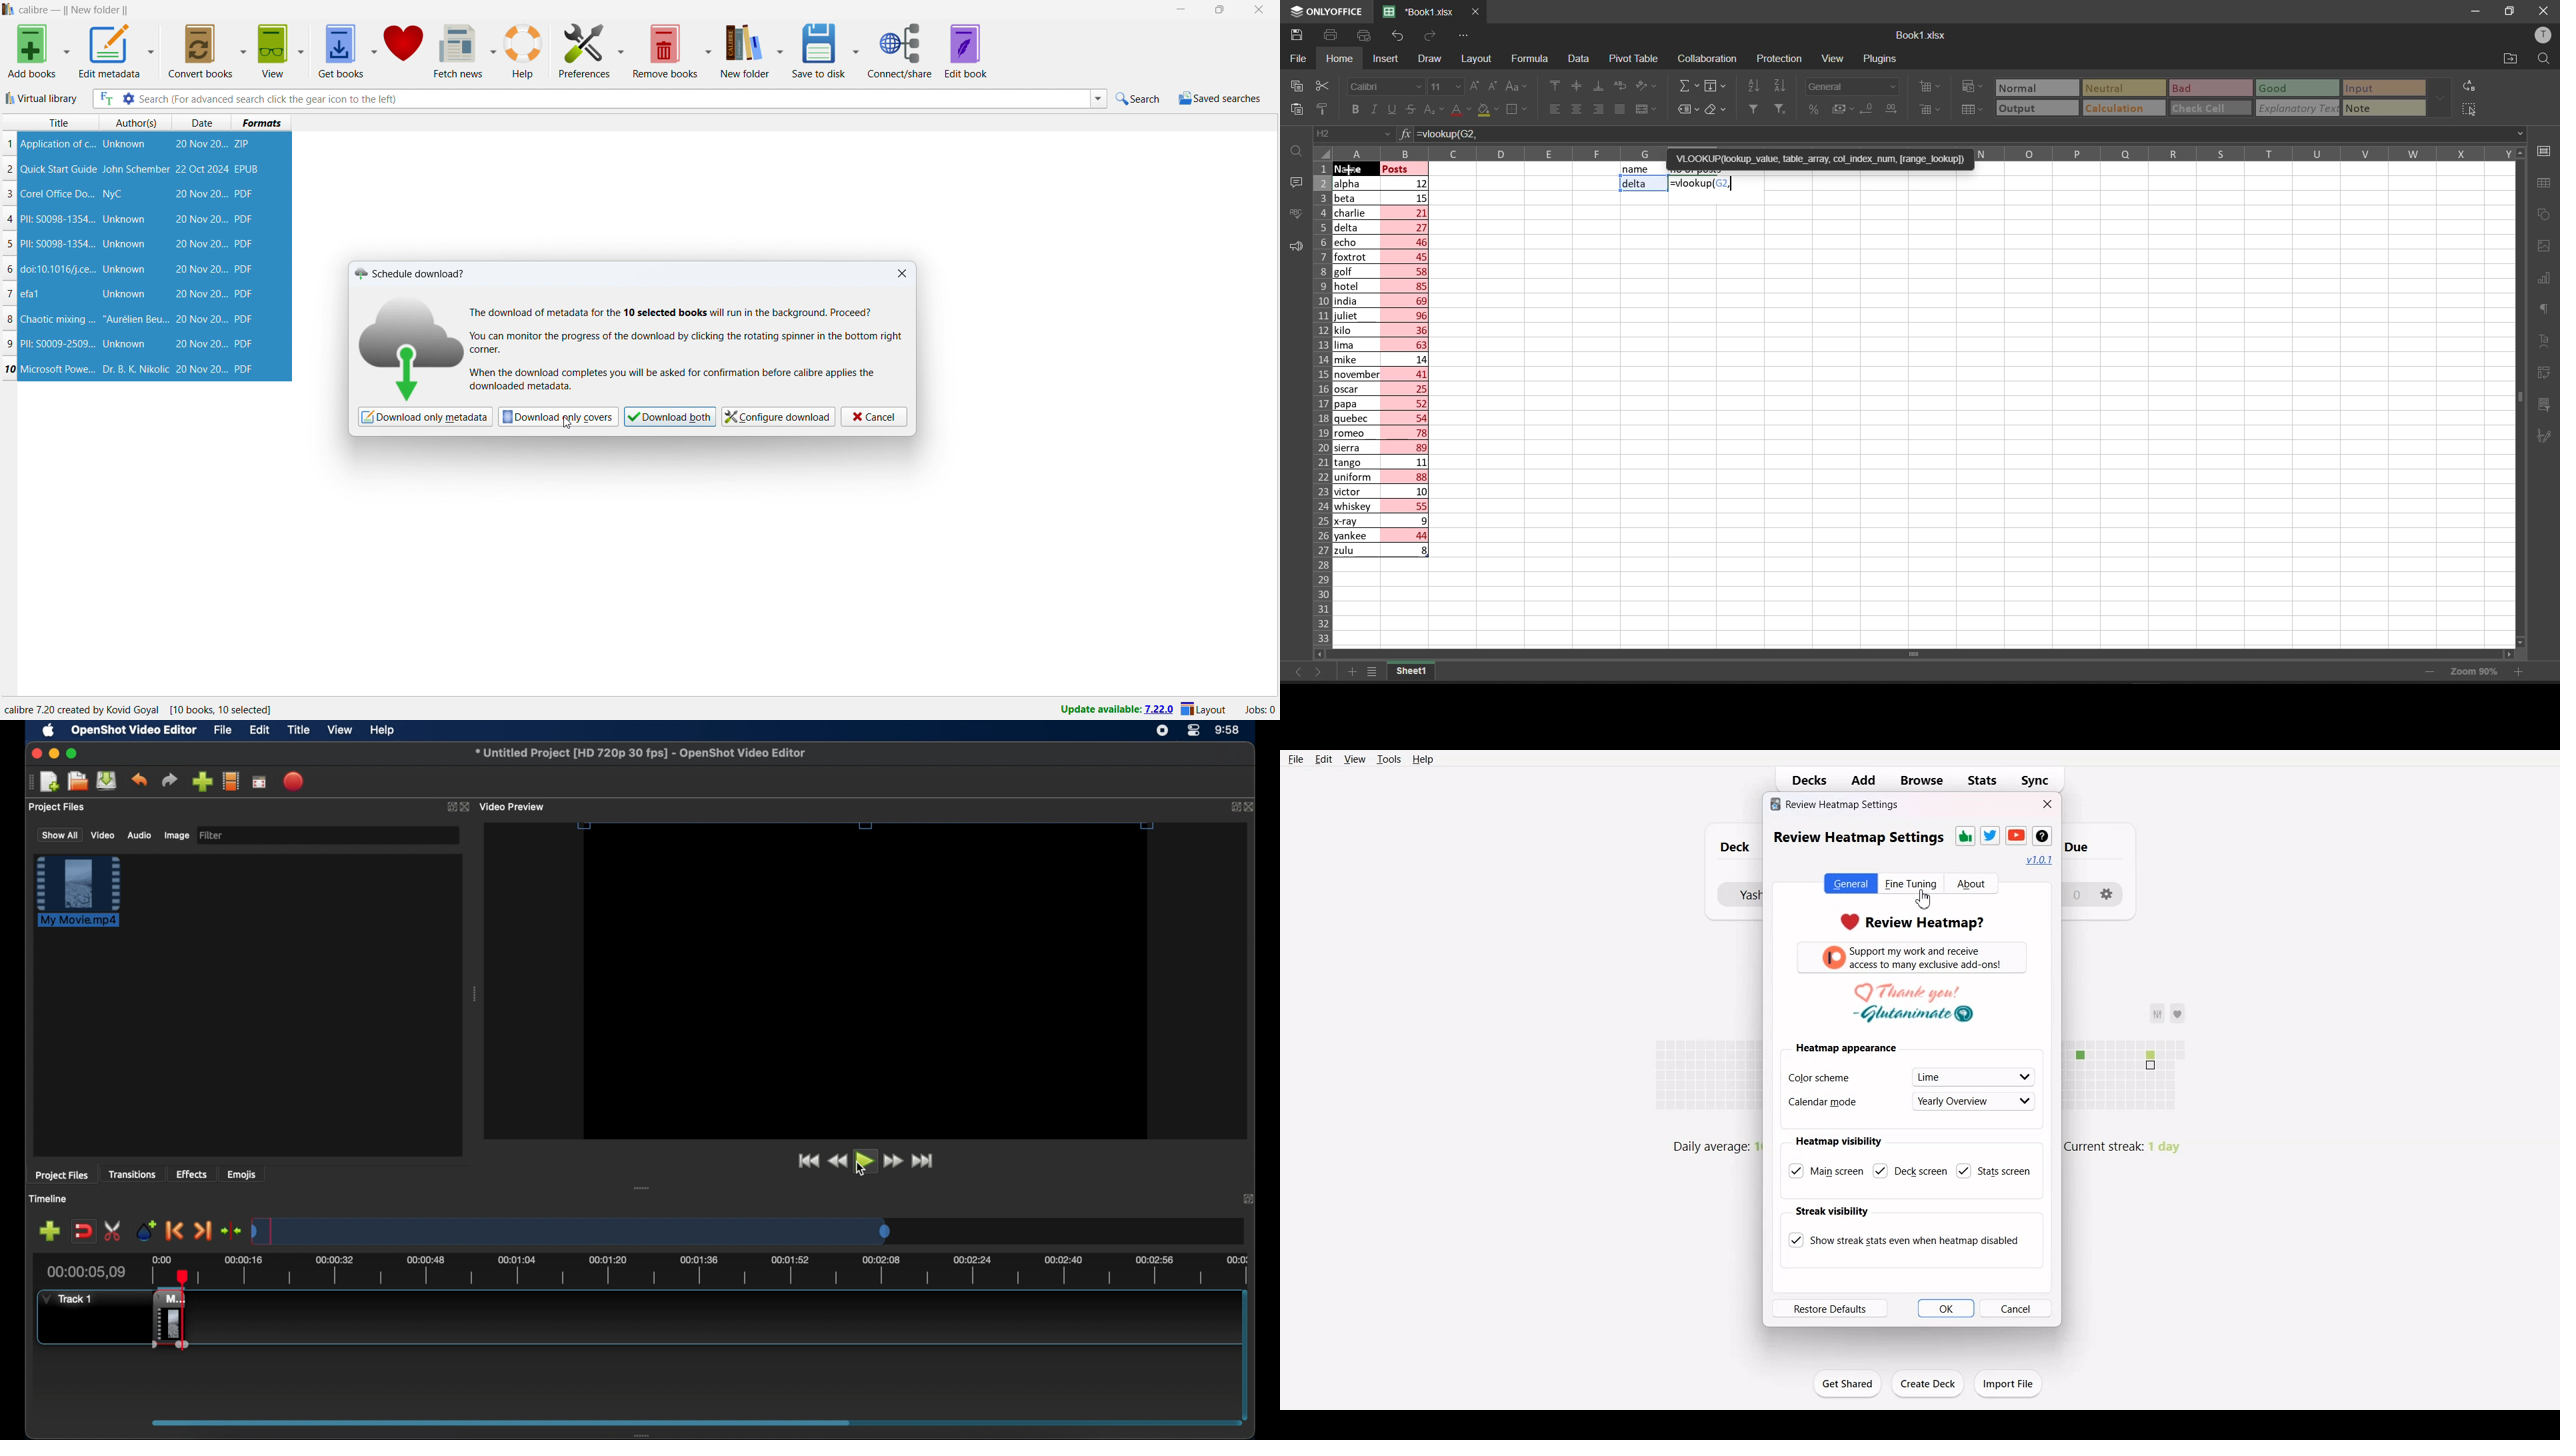 The image size is (2576, 1456). I want to click on Decks, so click(1805, 780).